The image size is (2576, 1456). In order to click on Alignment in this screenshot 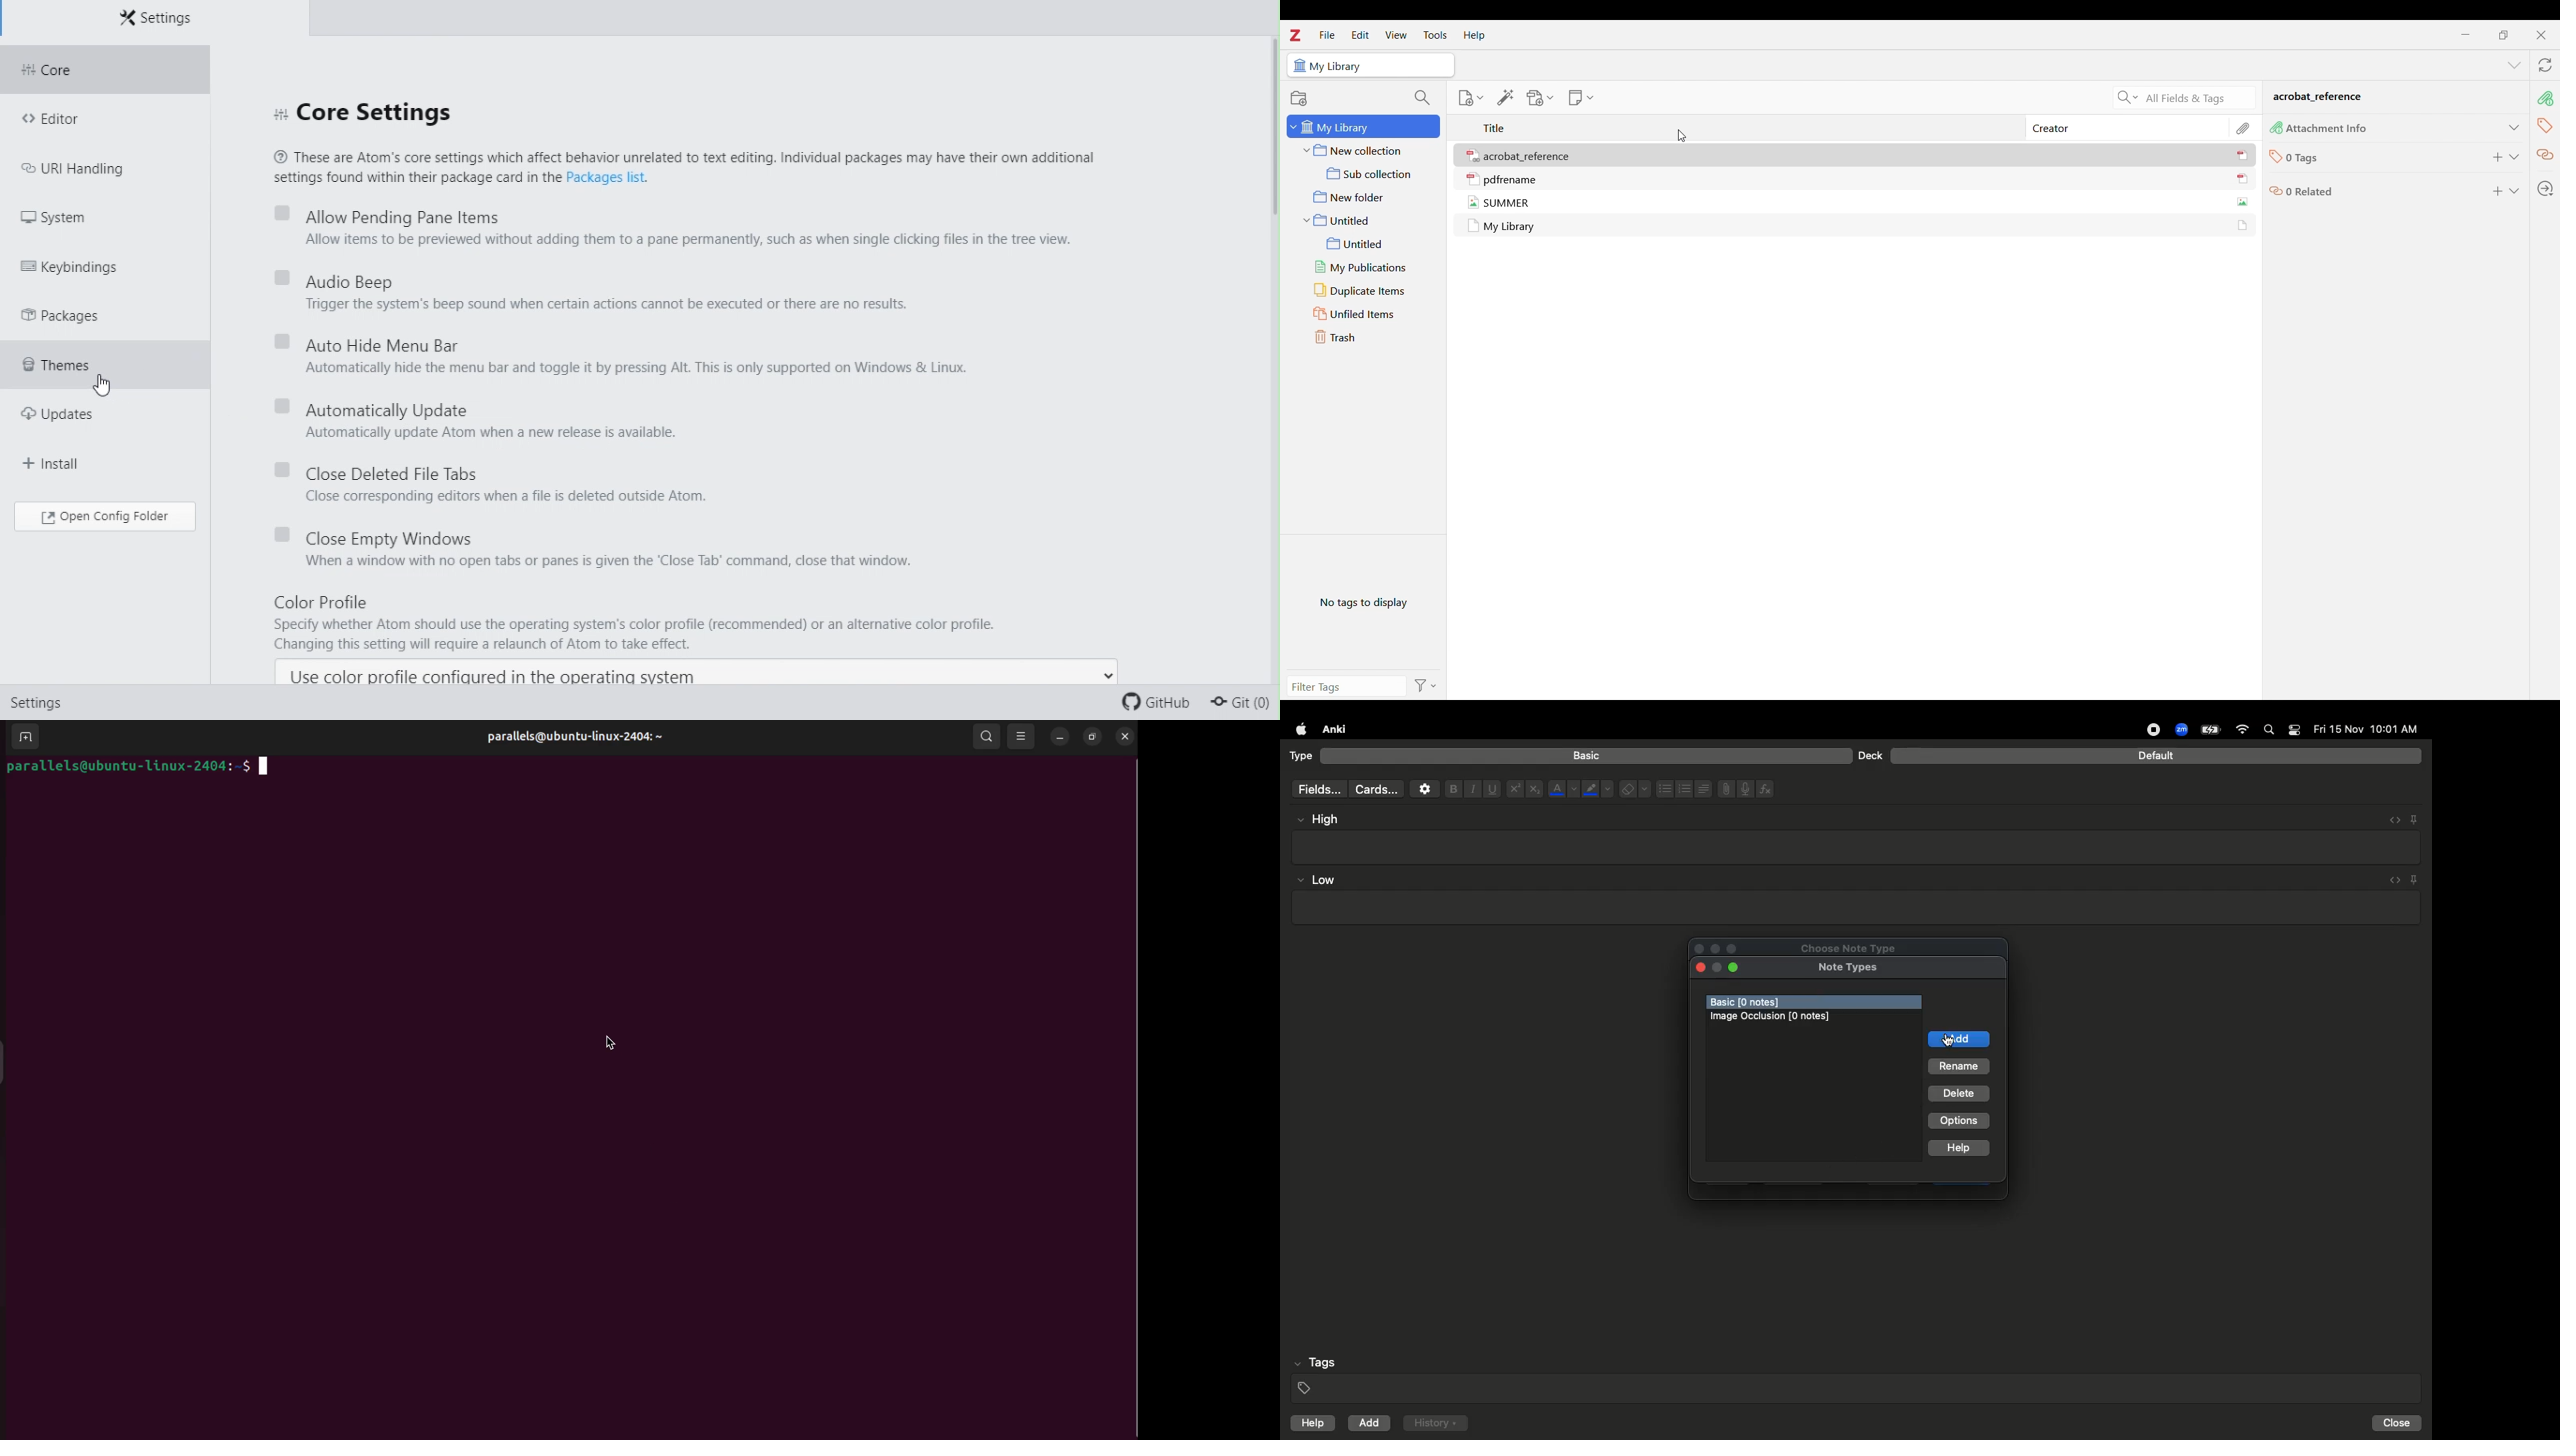, I will do `click(1702, 787)`.